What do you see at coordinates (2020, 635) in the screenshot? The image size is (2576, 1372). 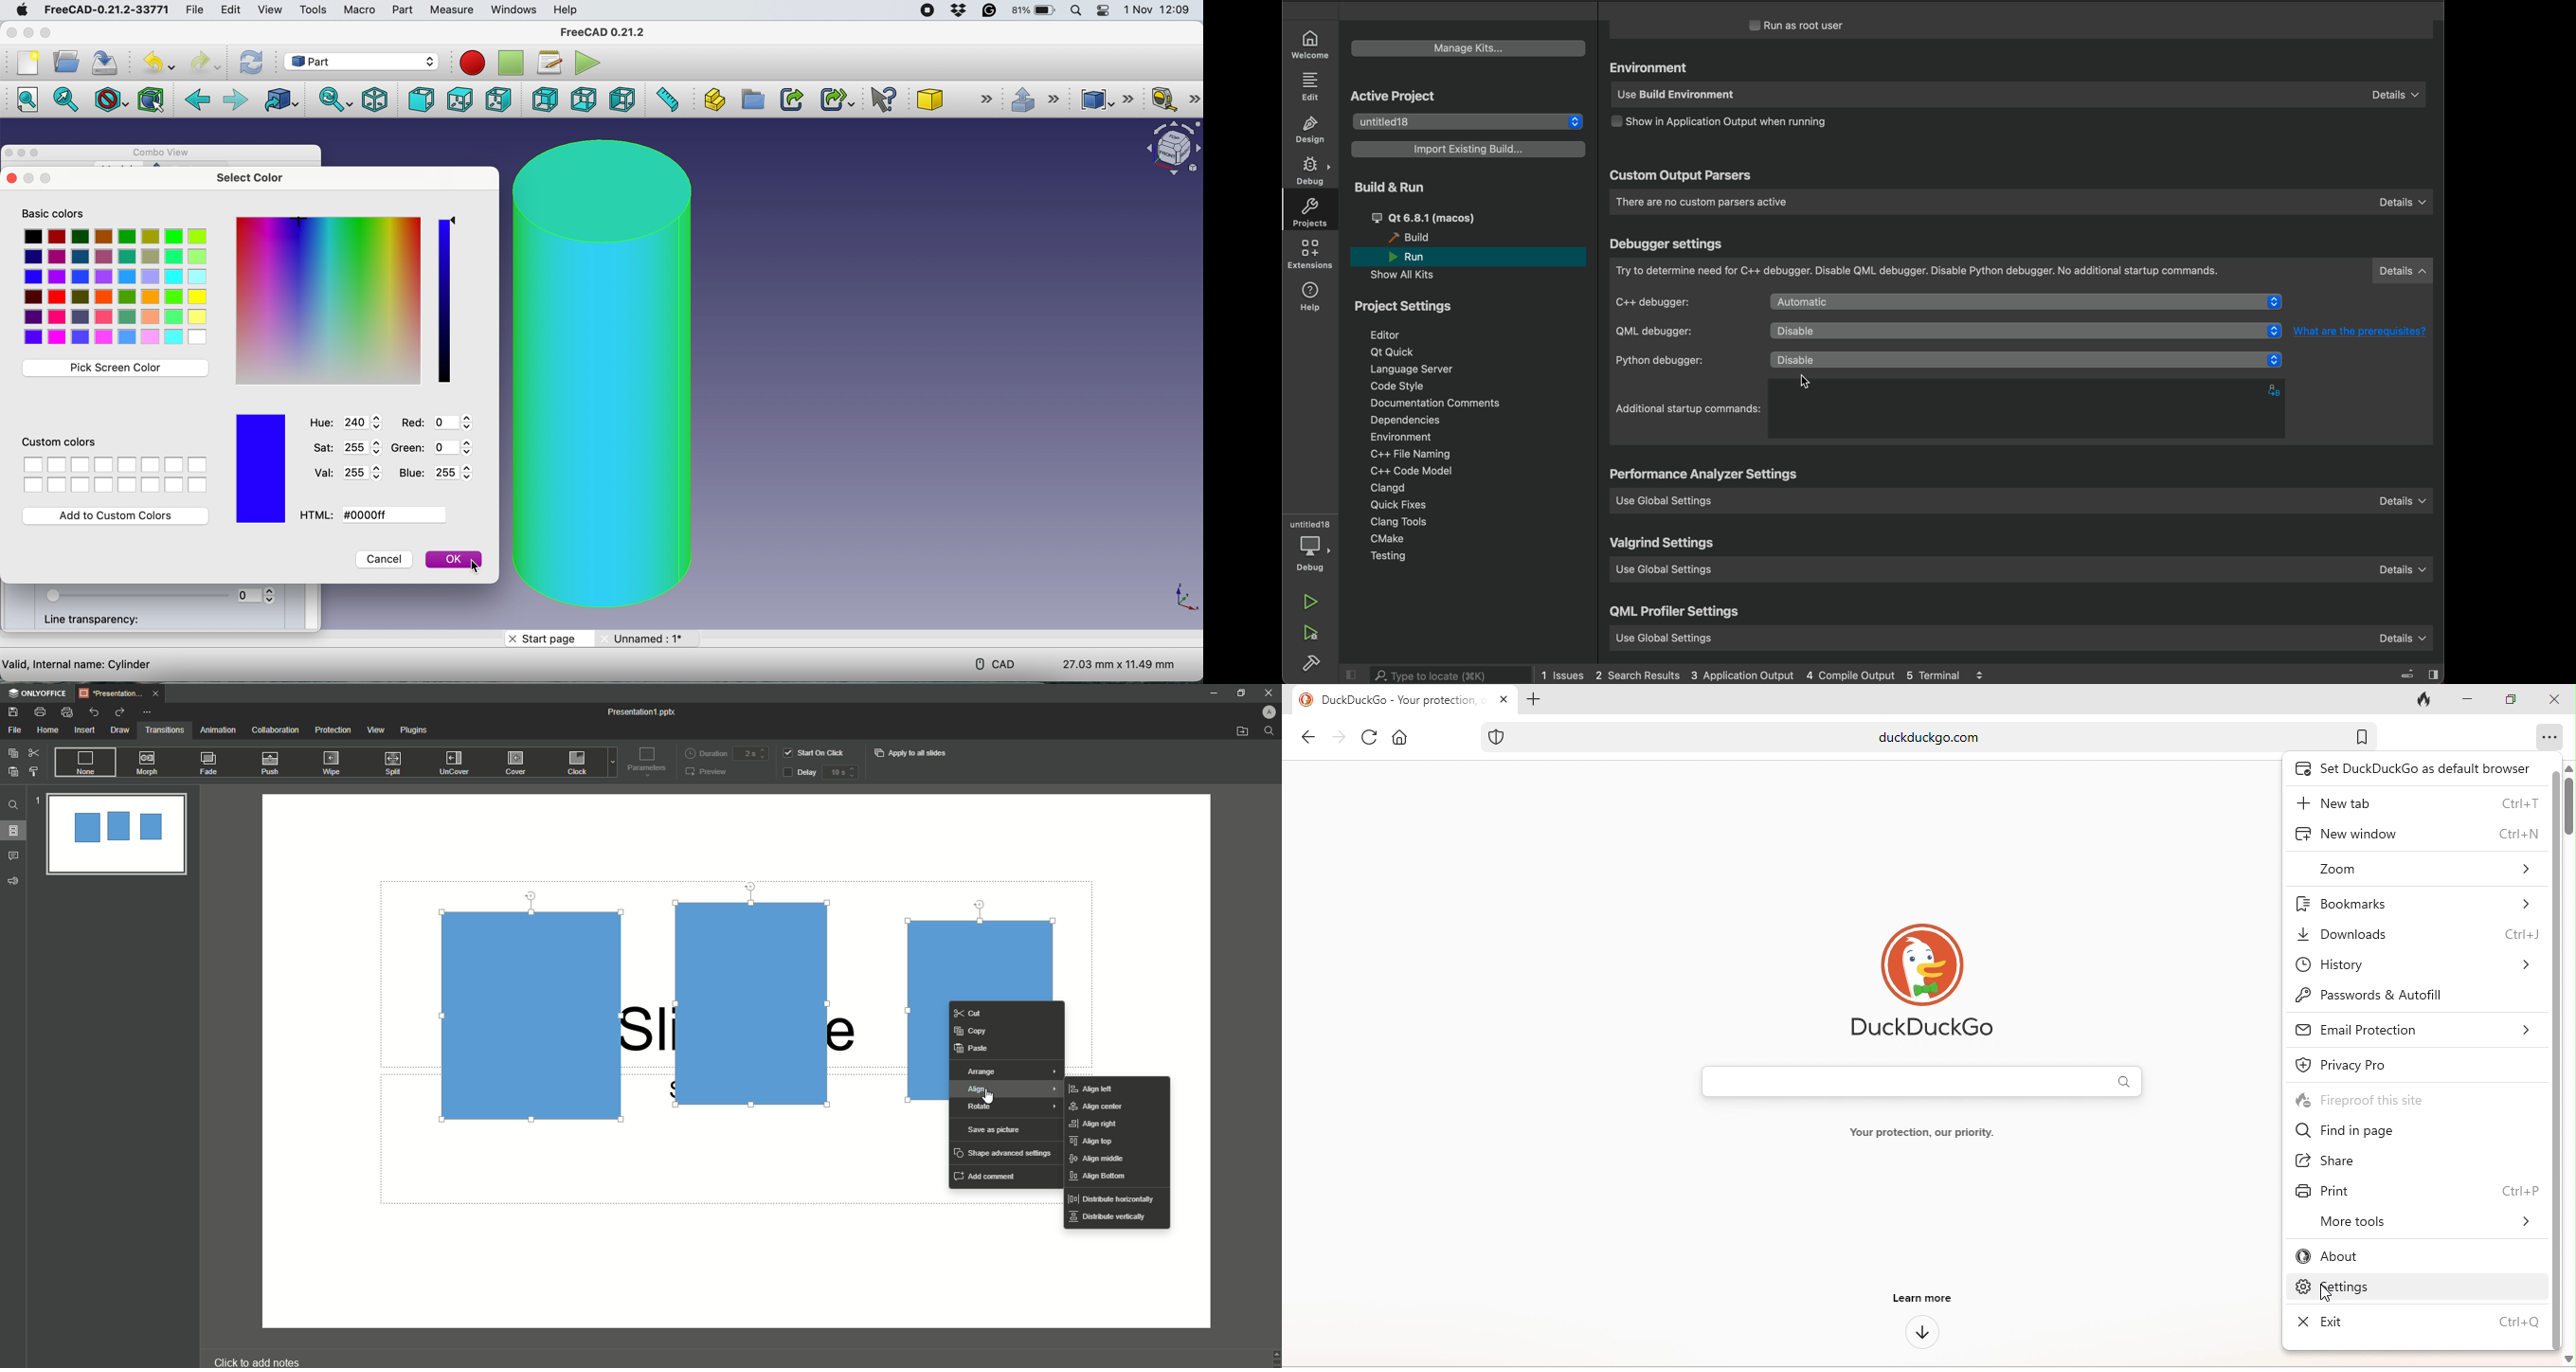 I see `use global ` at bounding box center [2020, 635].